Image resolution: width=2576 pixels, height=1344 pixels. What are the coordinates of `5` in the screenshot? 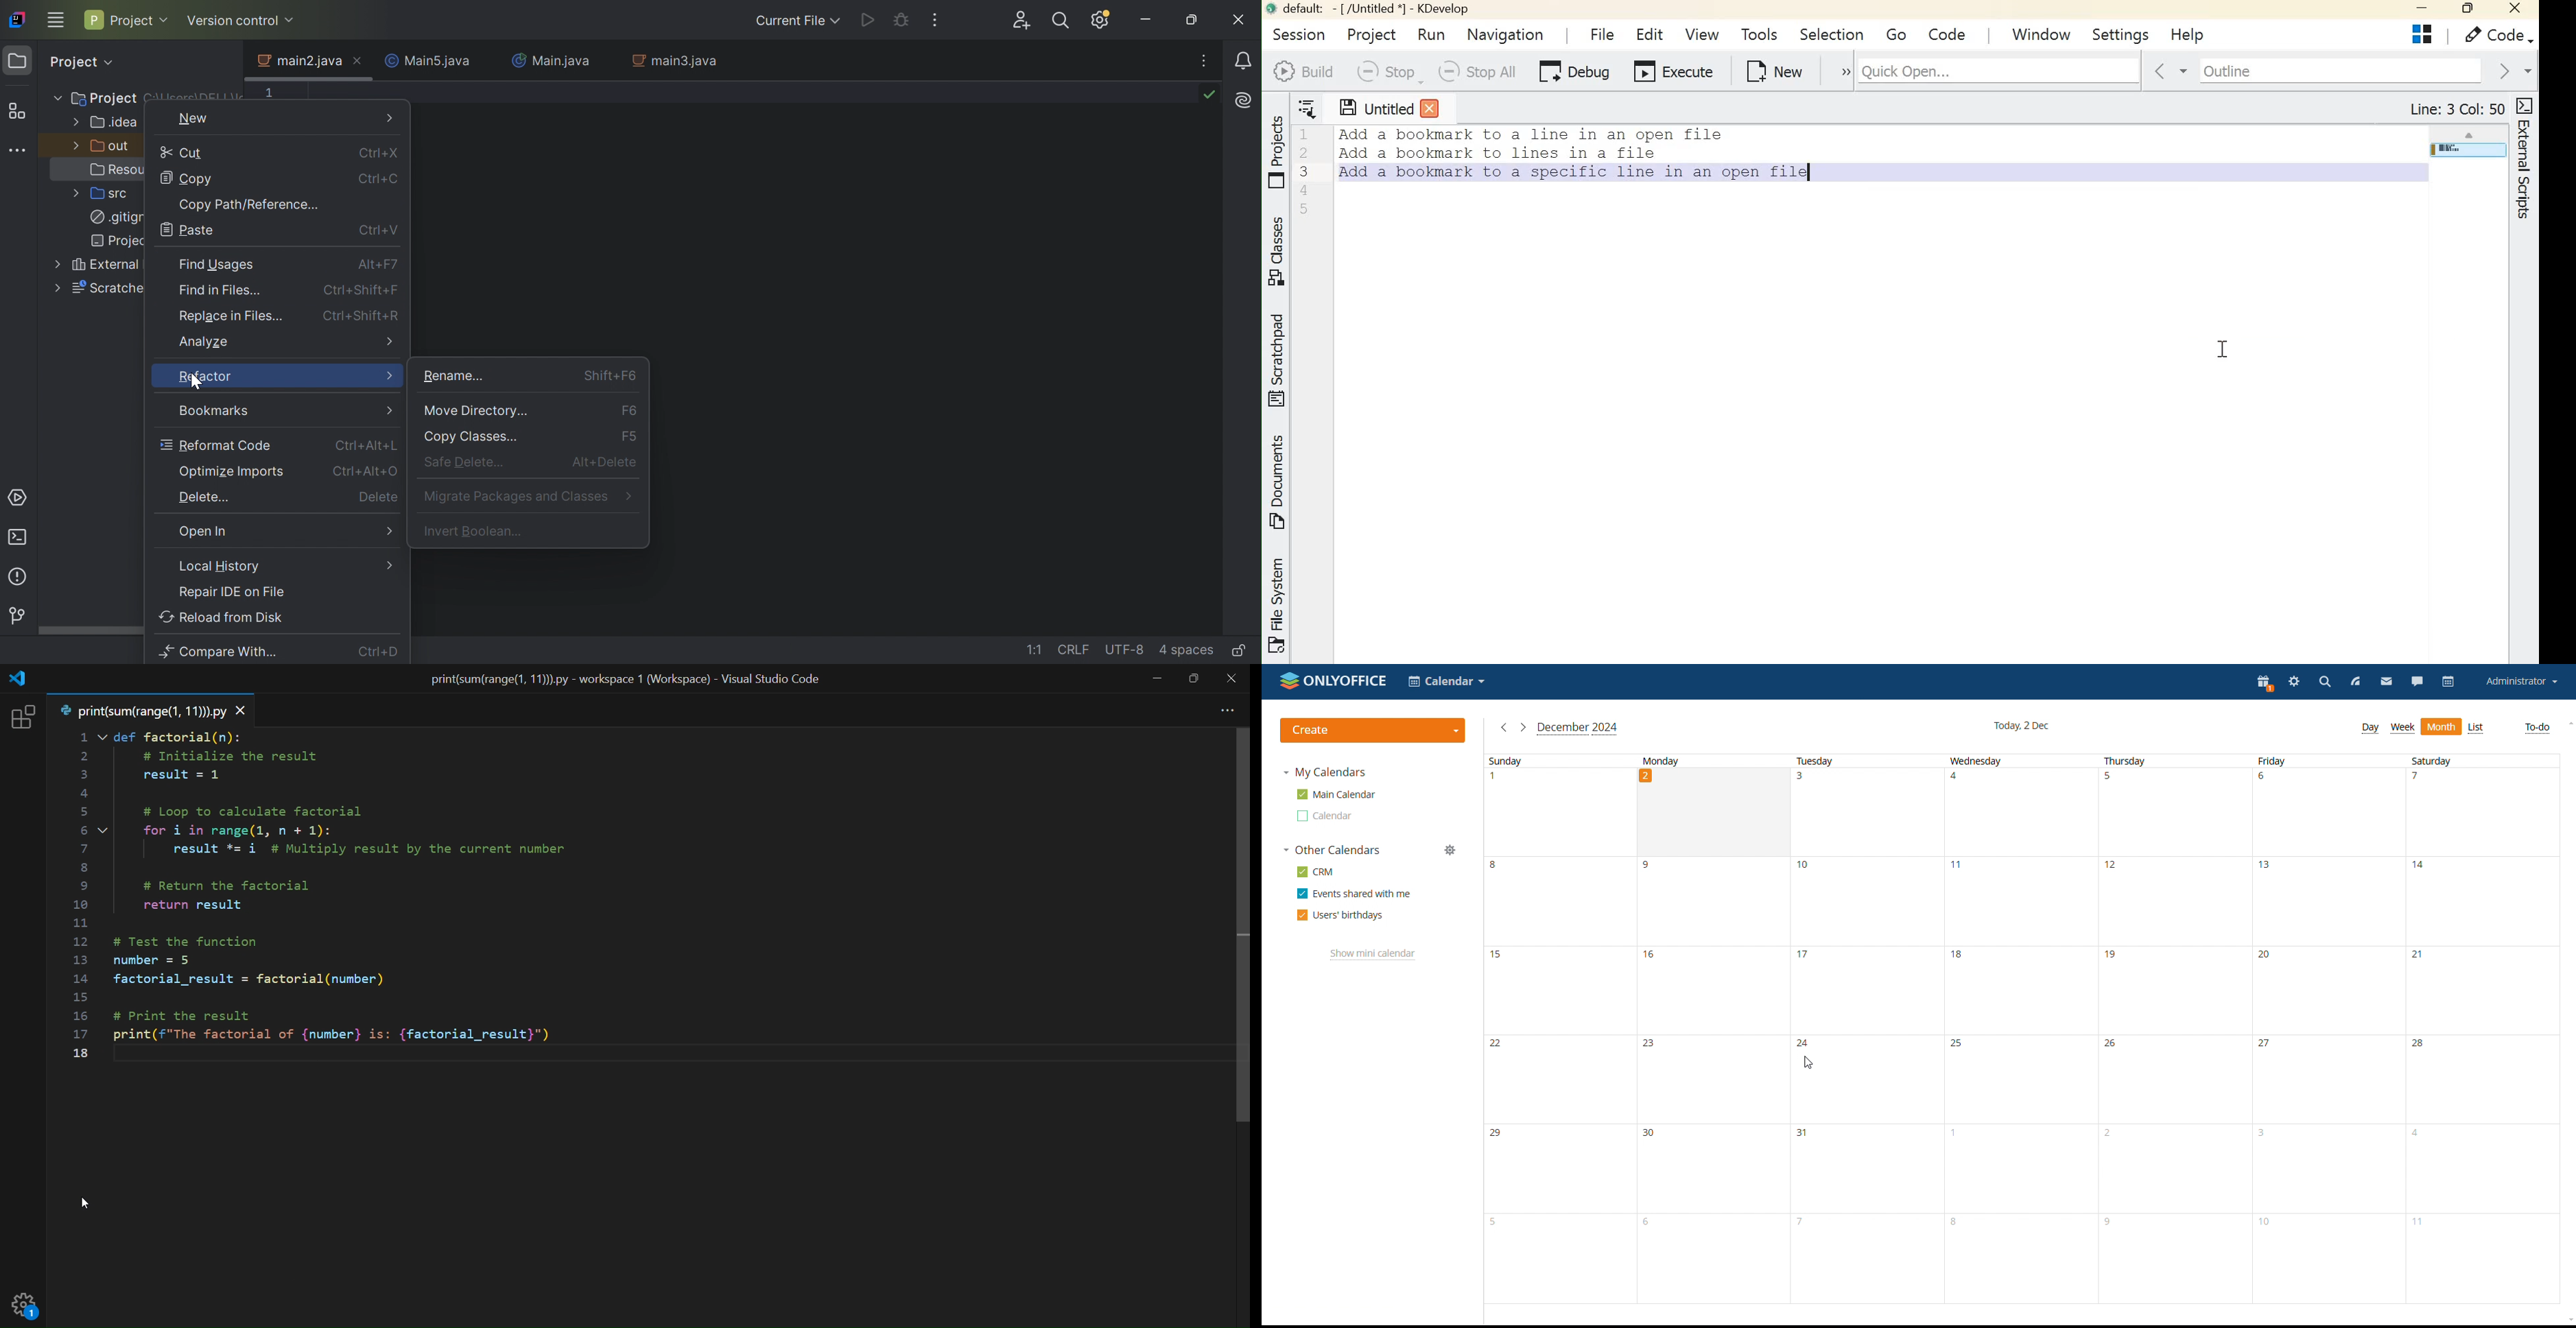 It's located at (2110, 780).